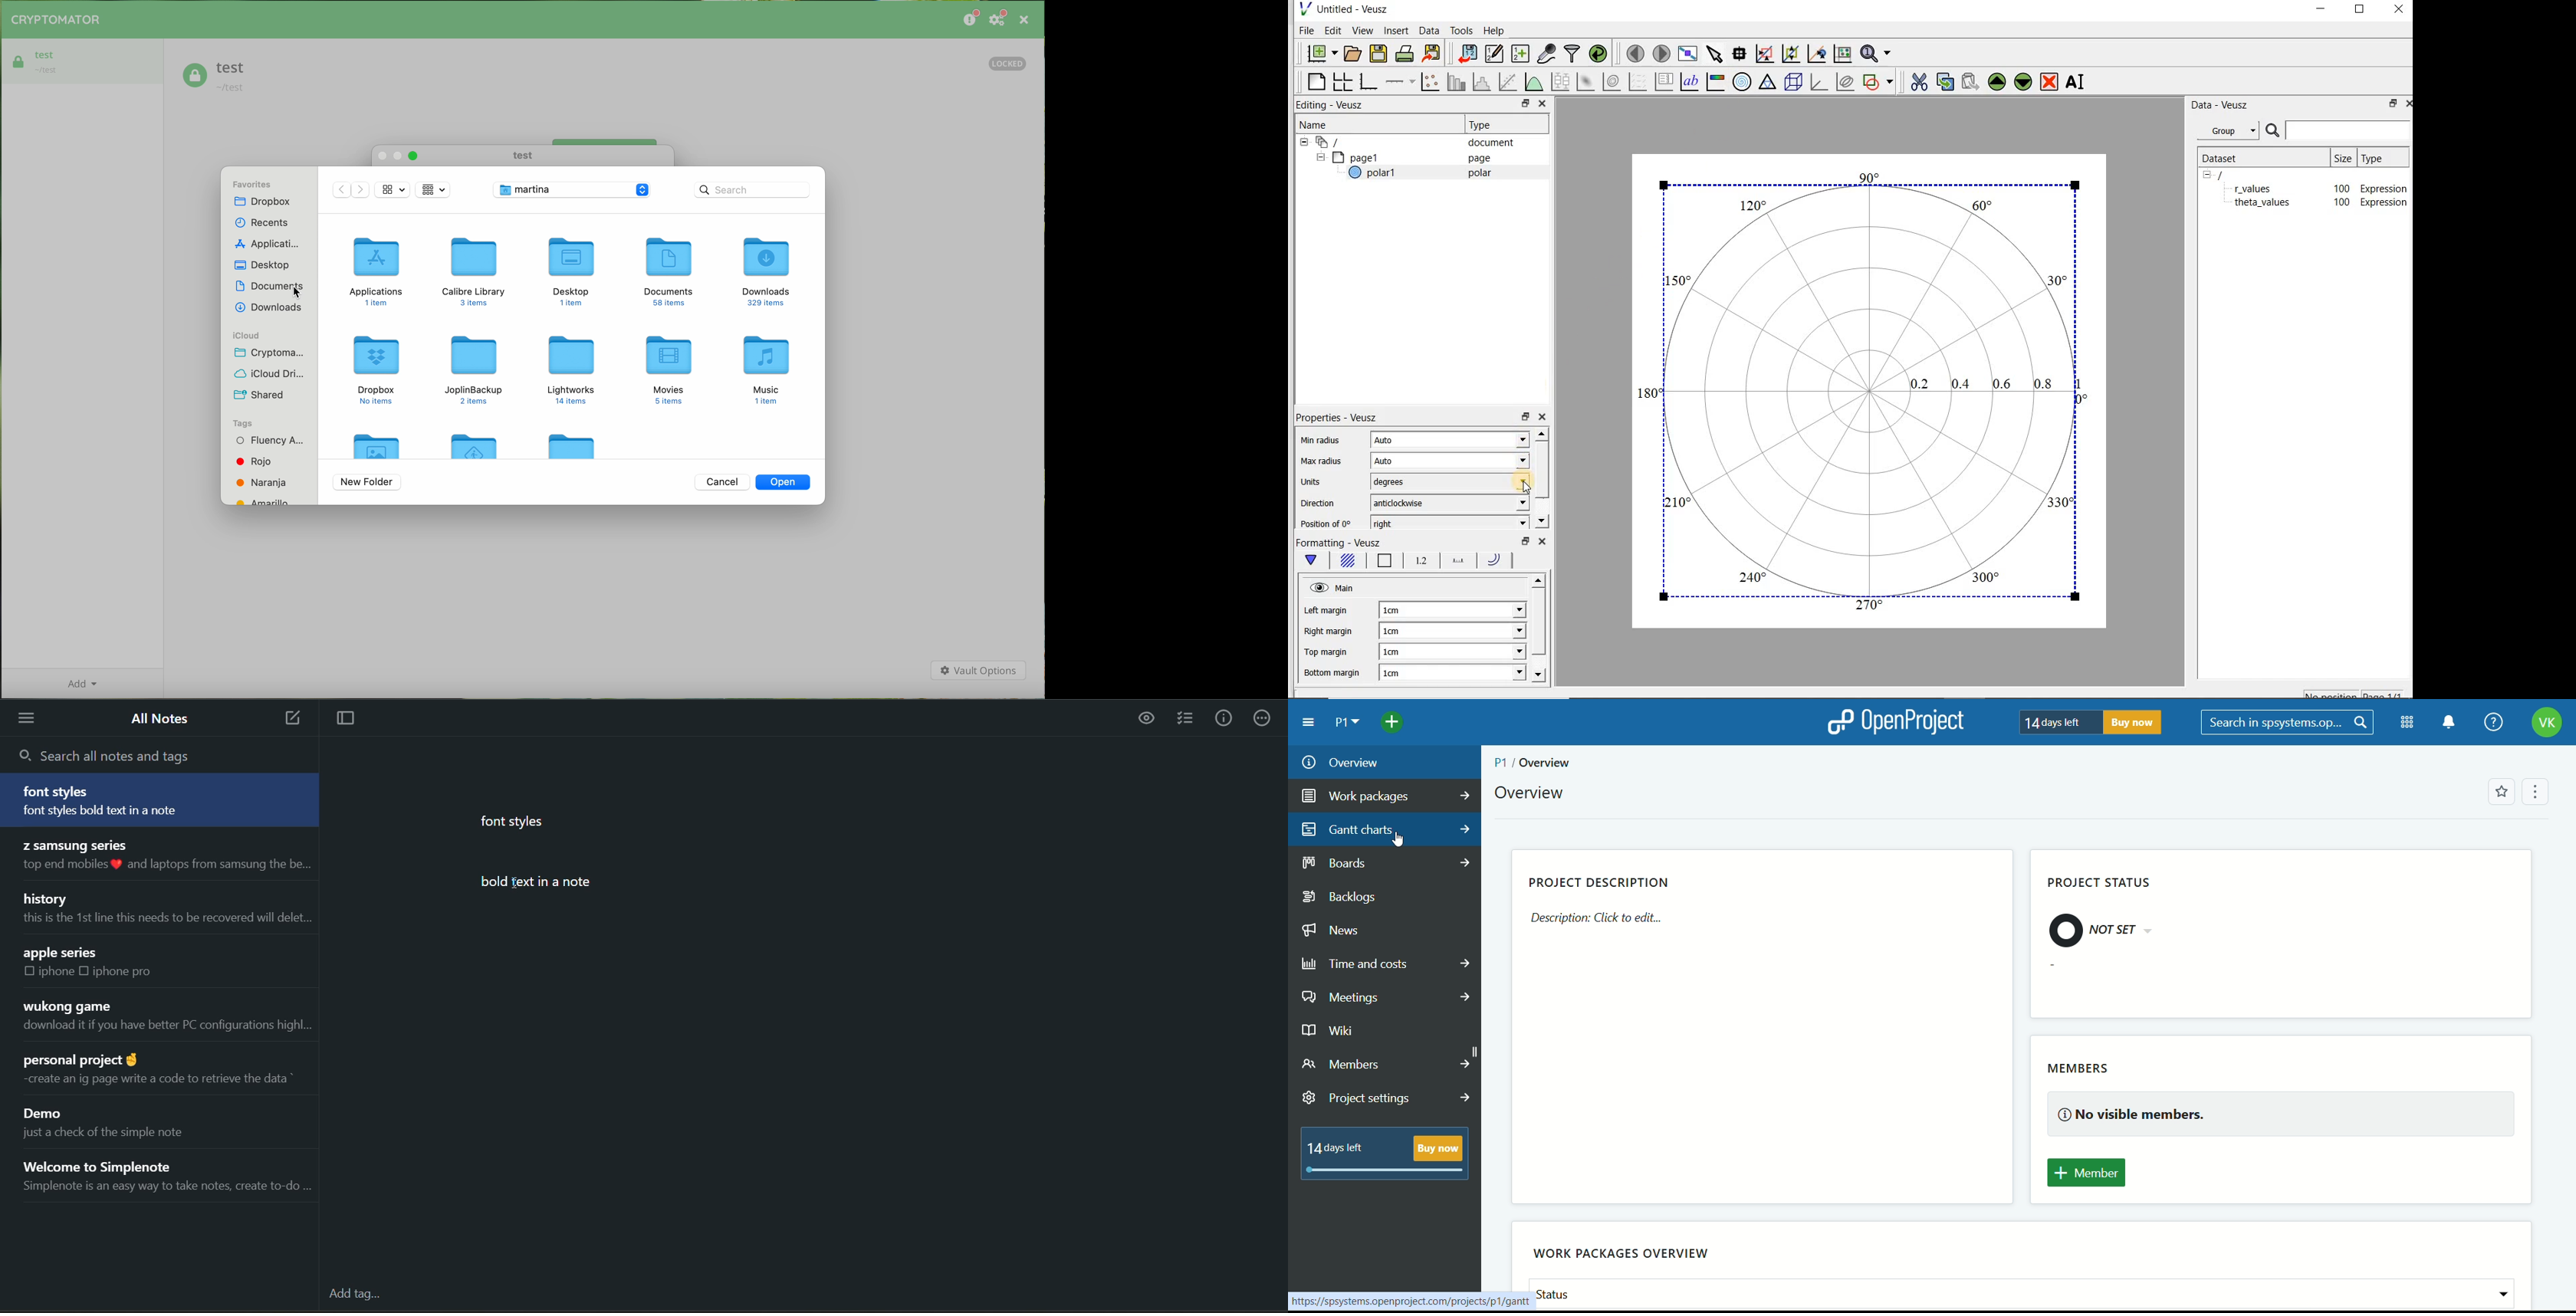 The height and width of the screenshot is (1316, 2576). Describe the element at coordinates (1401, 835) in the screenshot. I see `cursor` at that location.